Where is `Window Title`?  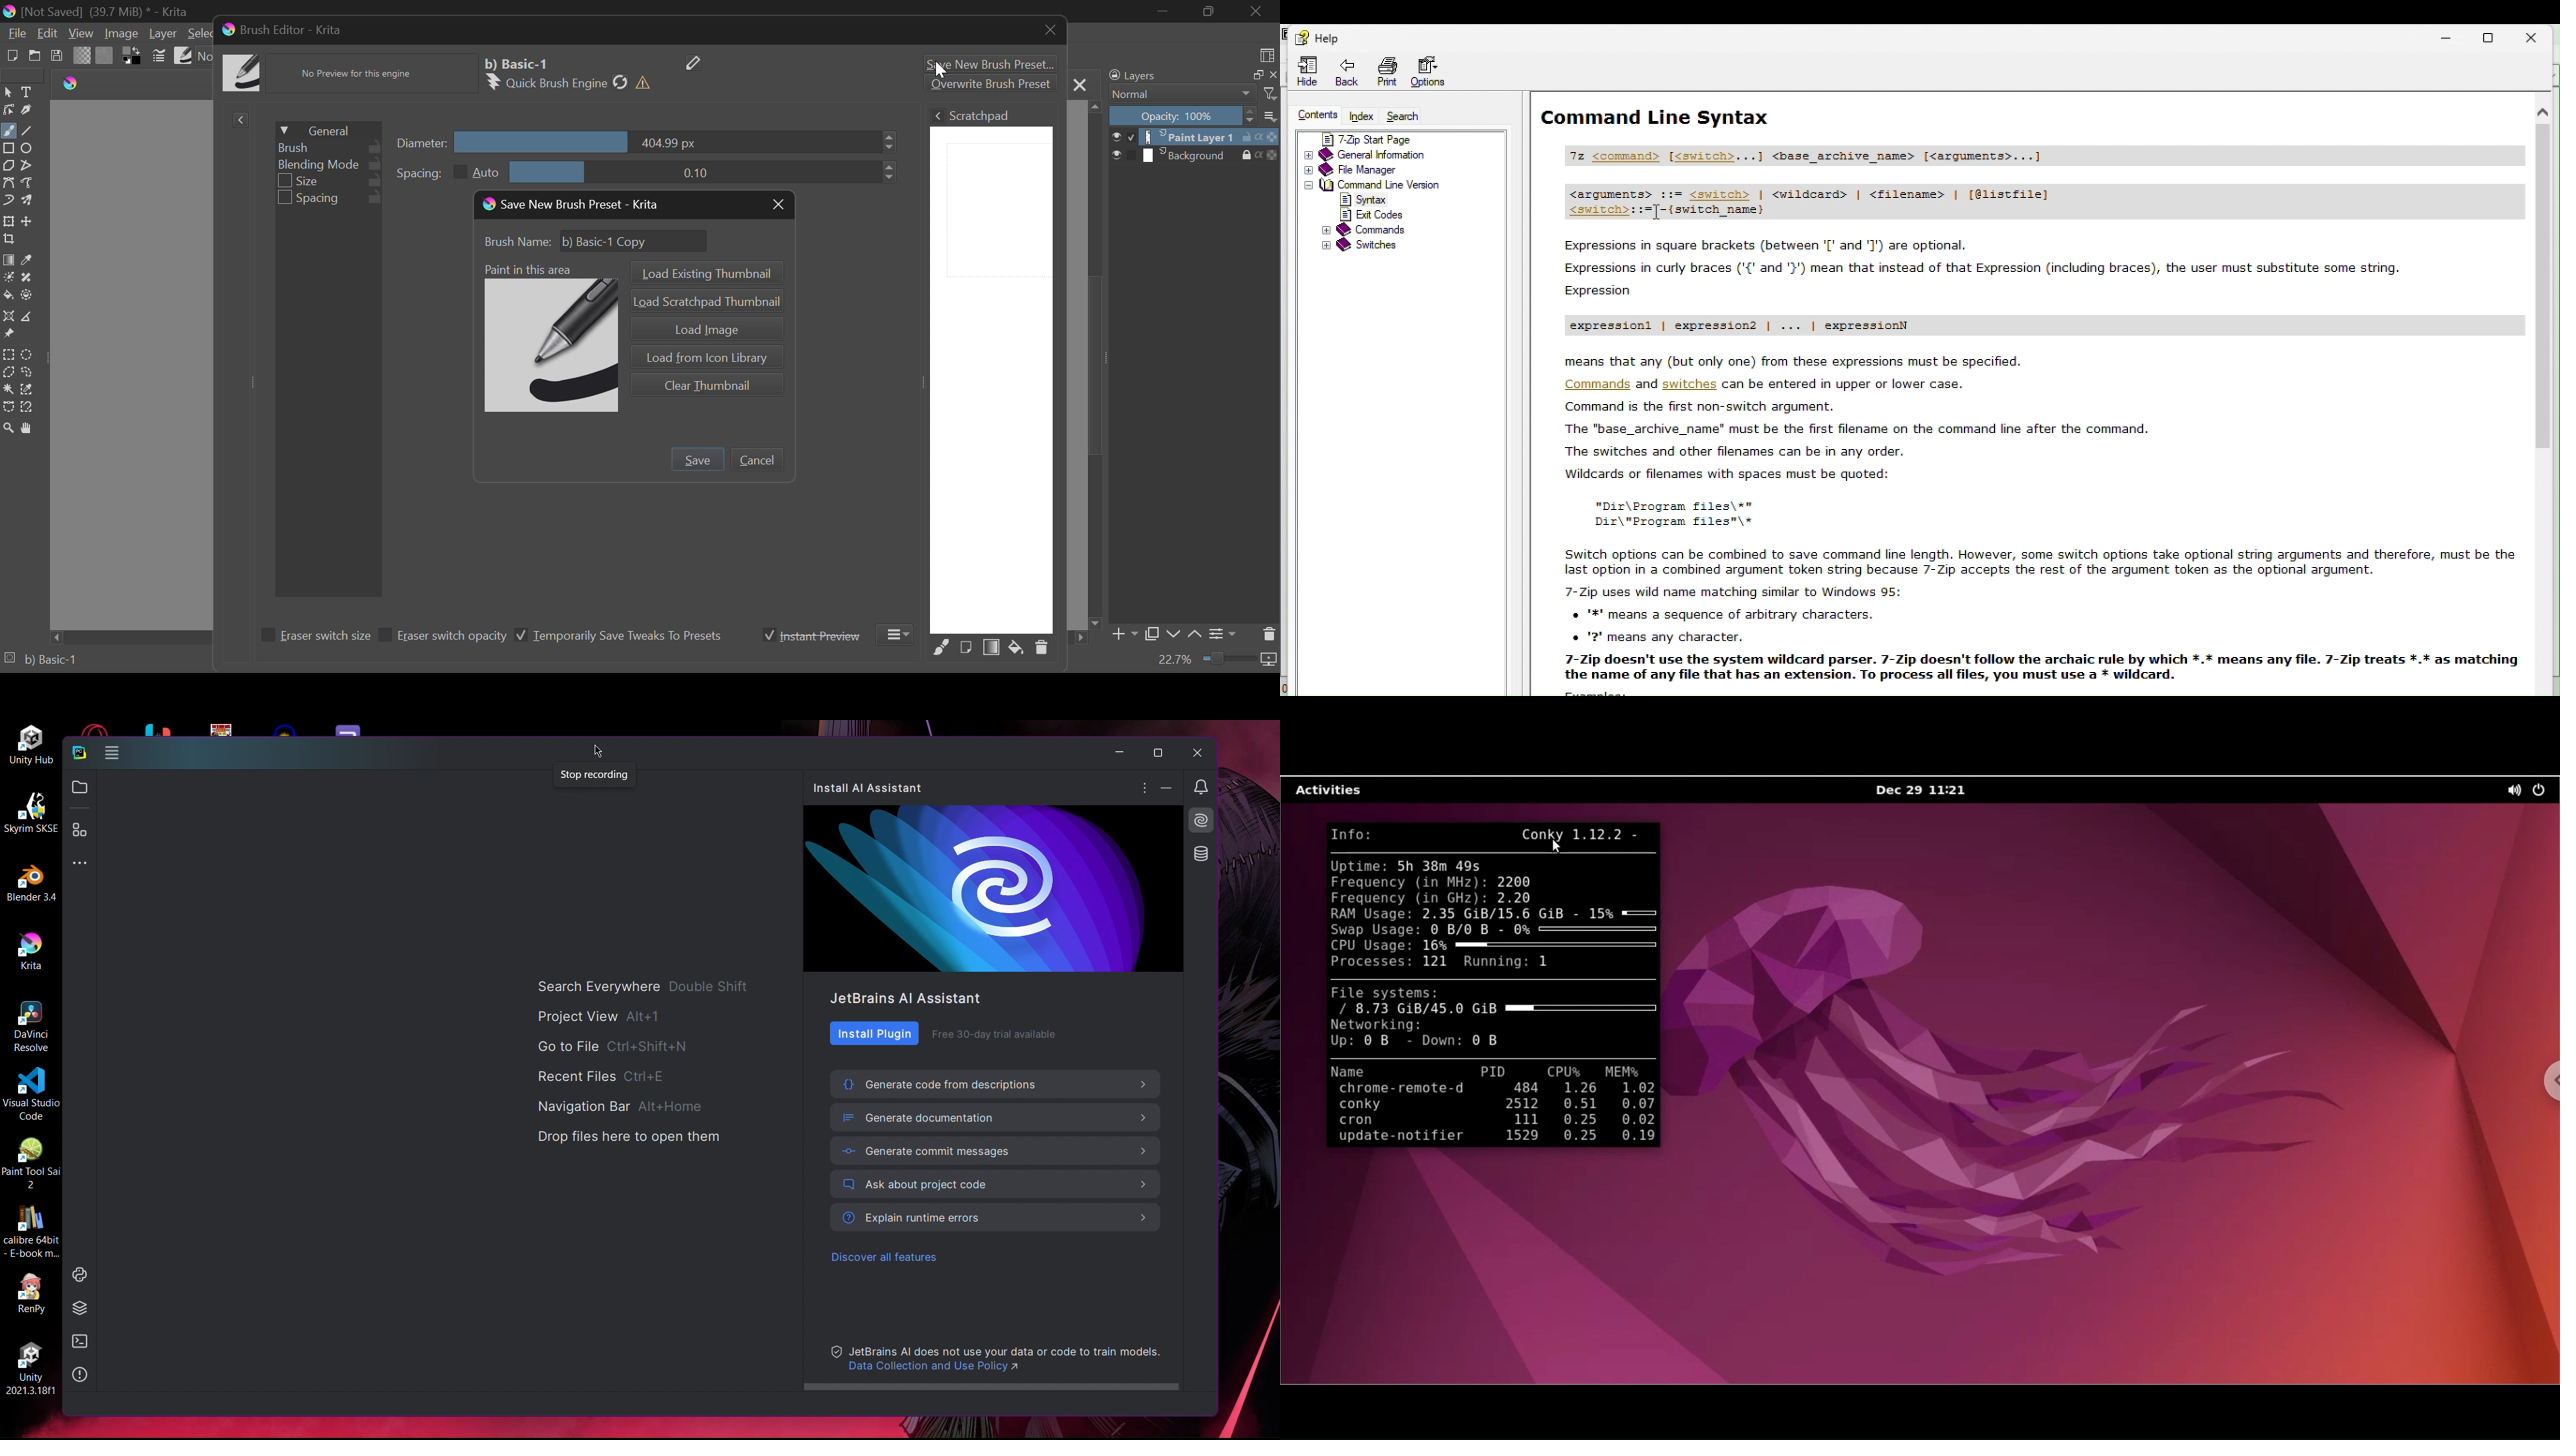
Window Title is located at coordinates (281, 30).